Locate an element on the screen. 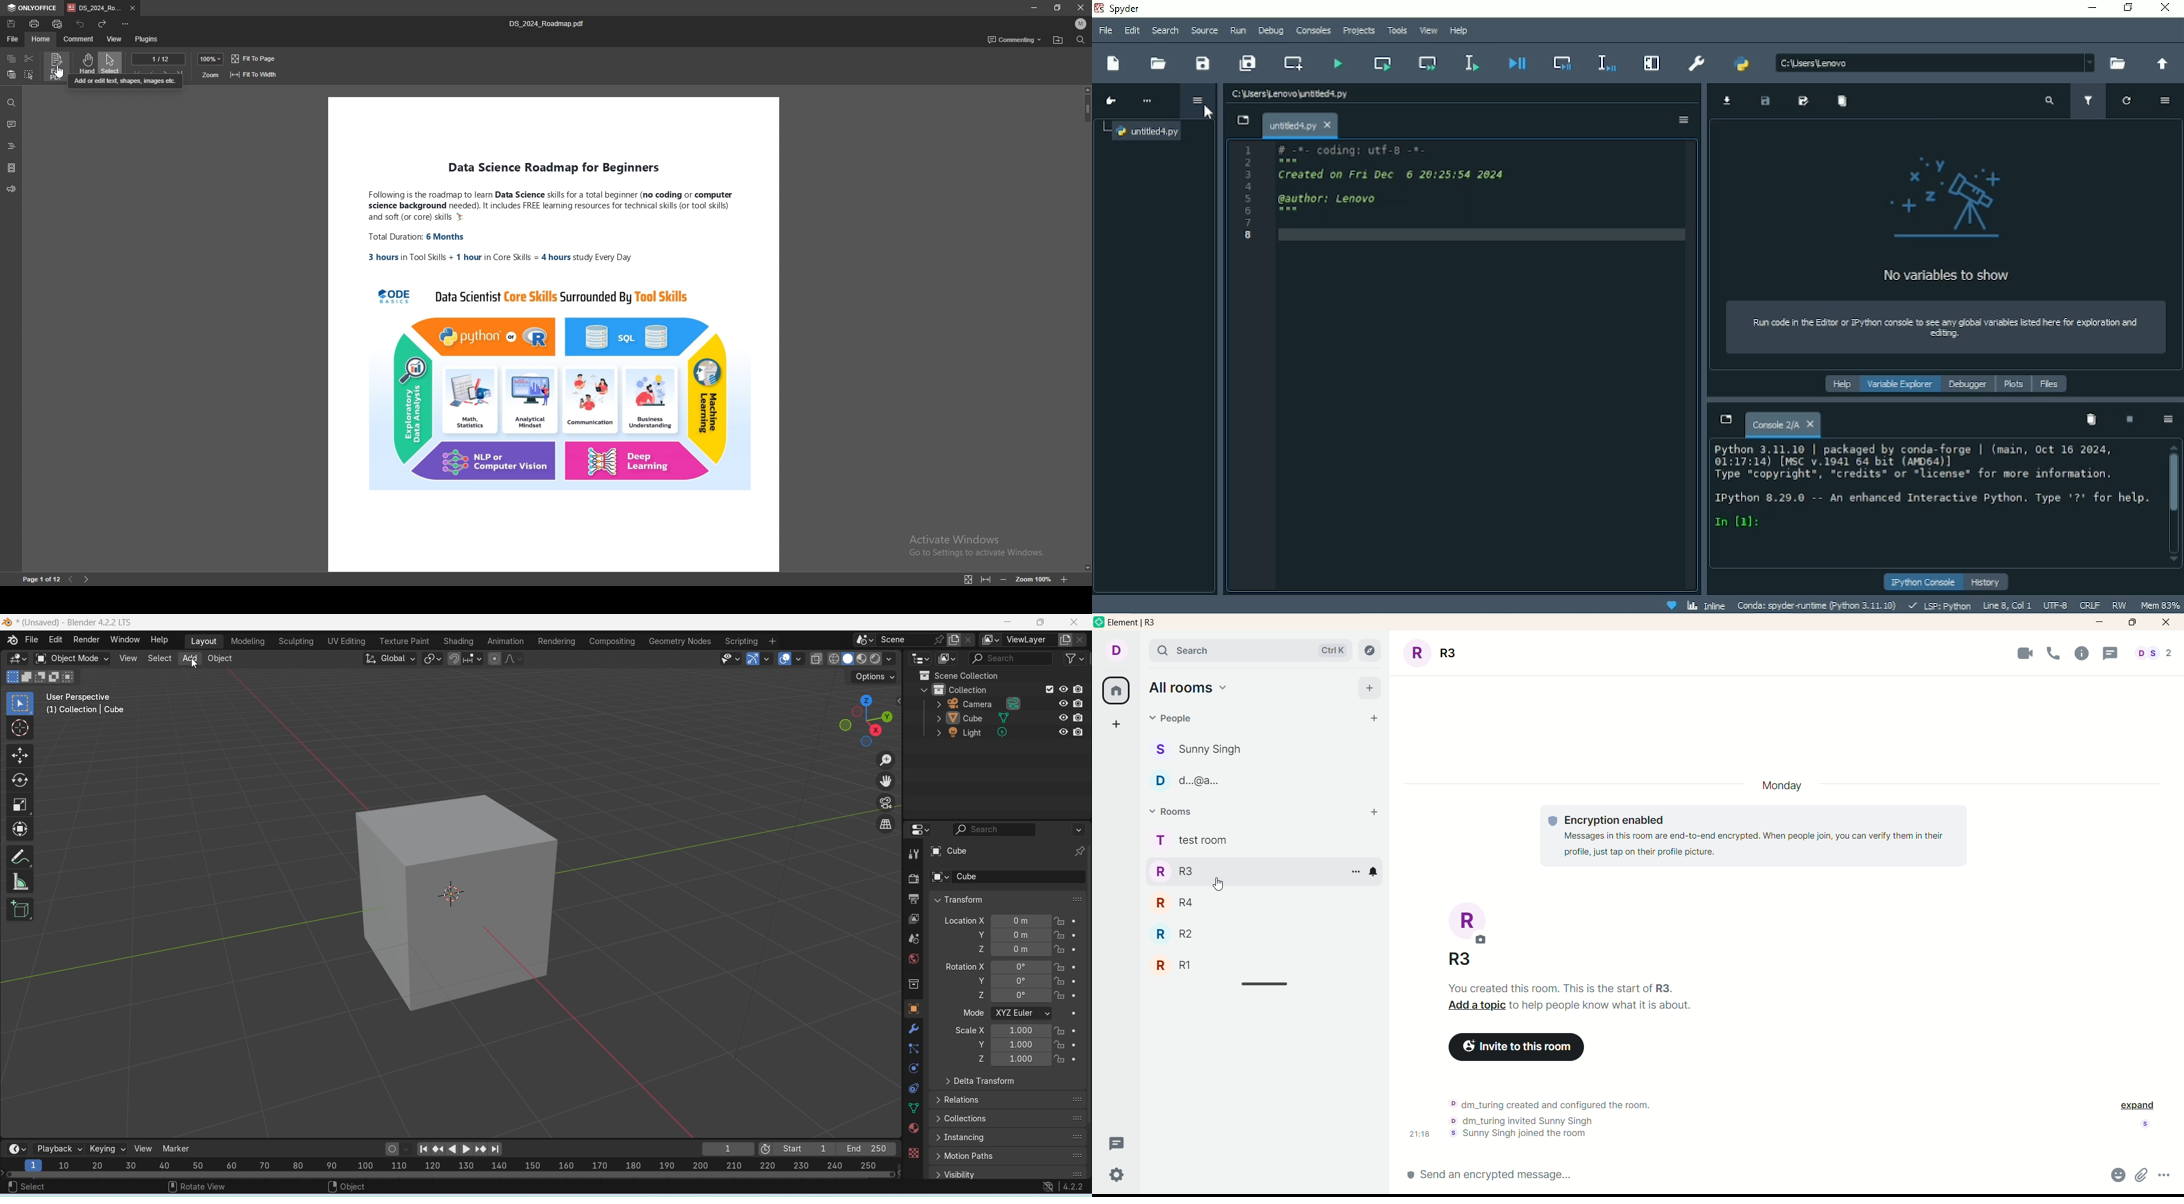 This screenshot has width=2184, height=1204.  is located at coordinates (915, 939).